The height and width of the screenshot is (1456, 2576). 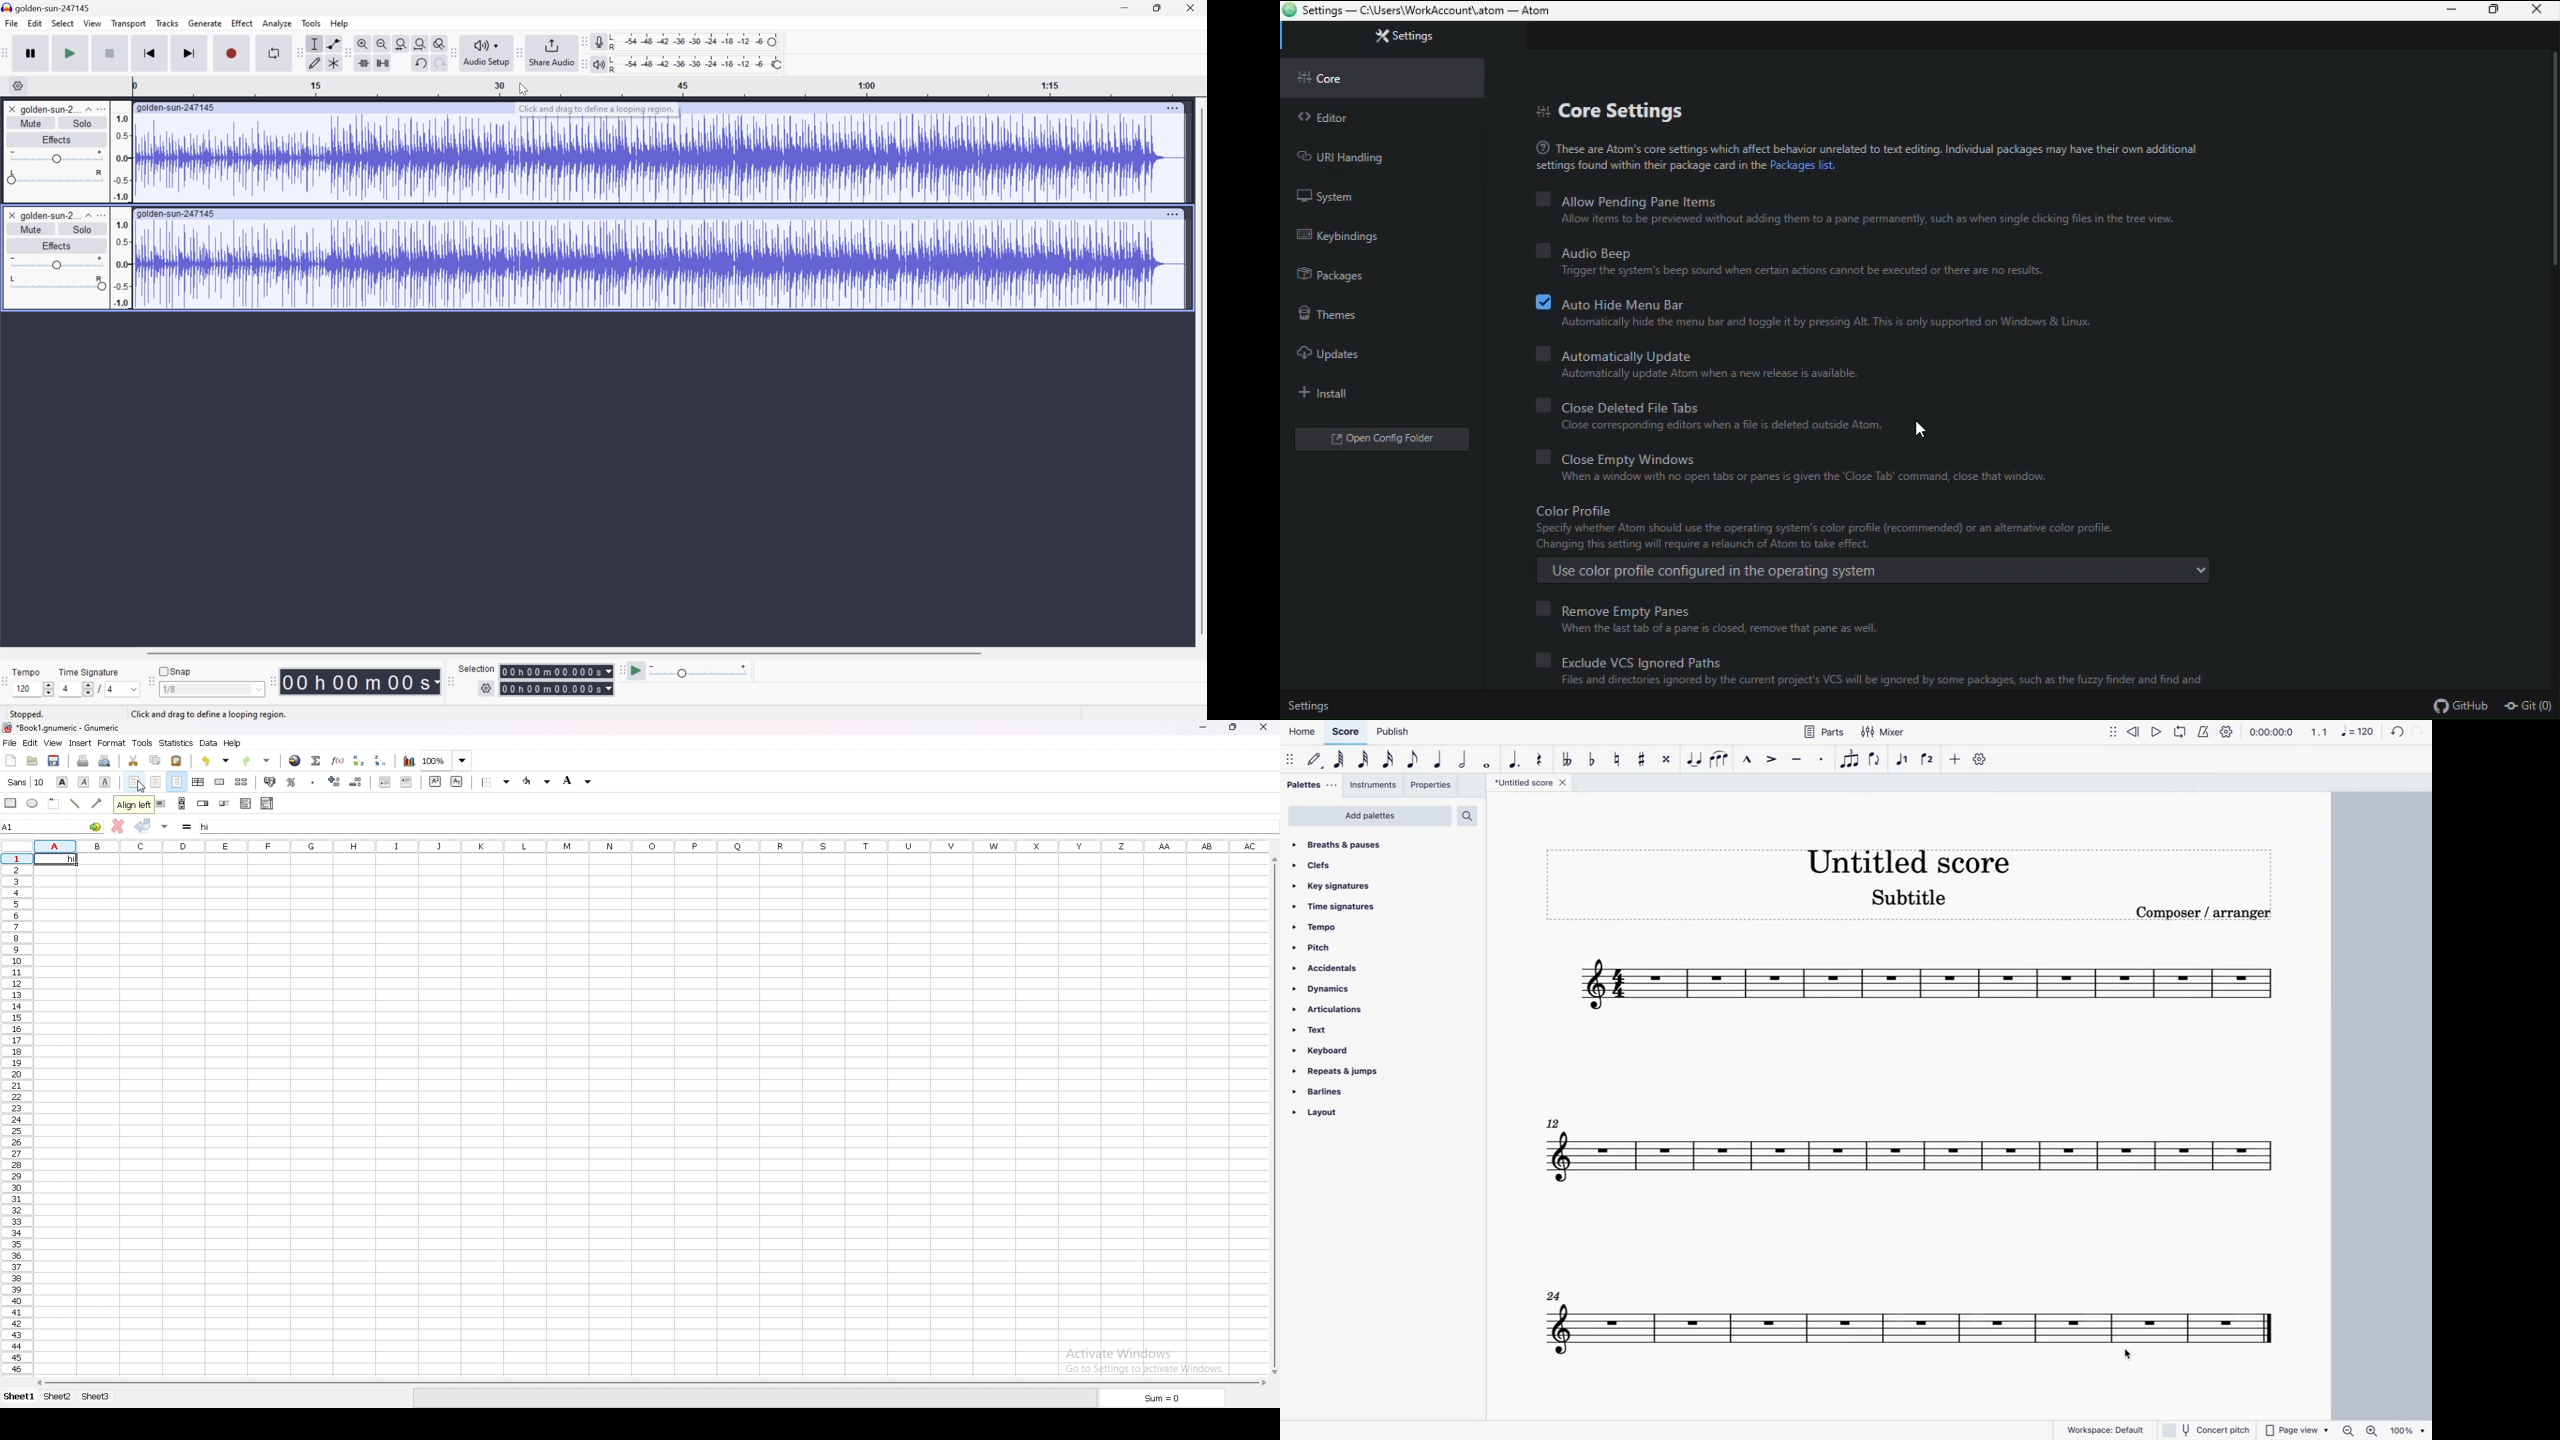 I want to click on bold, so click(x=62, y=781).